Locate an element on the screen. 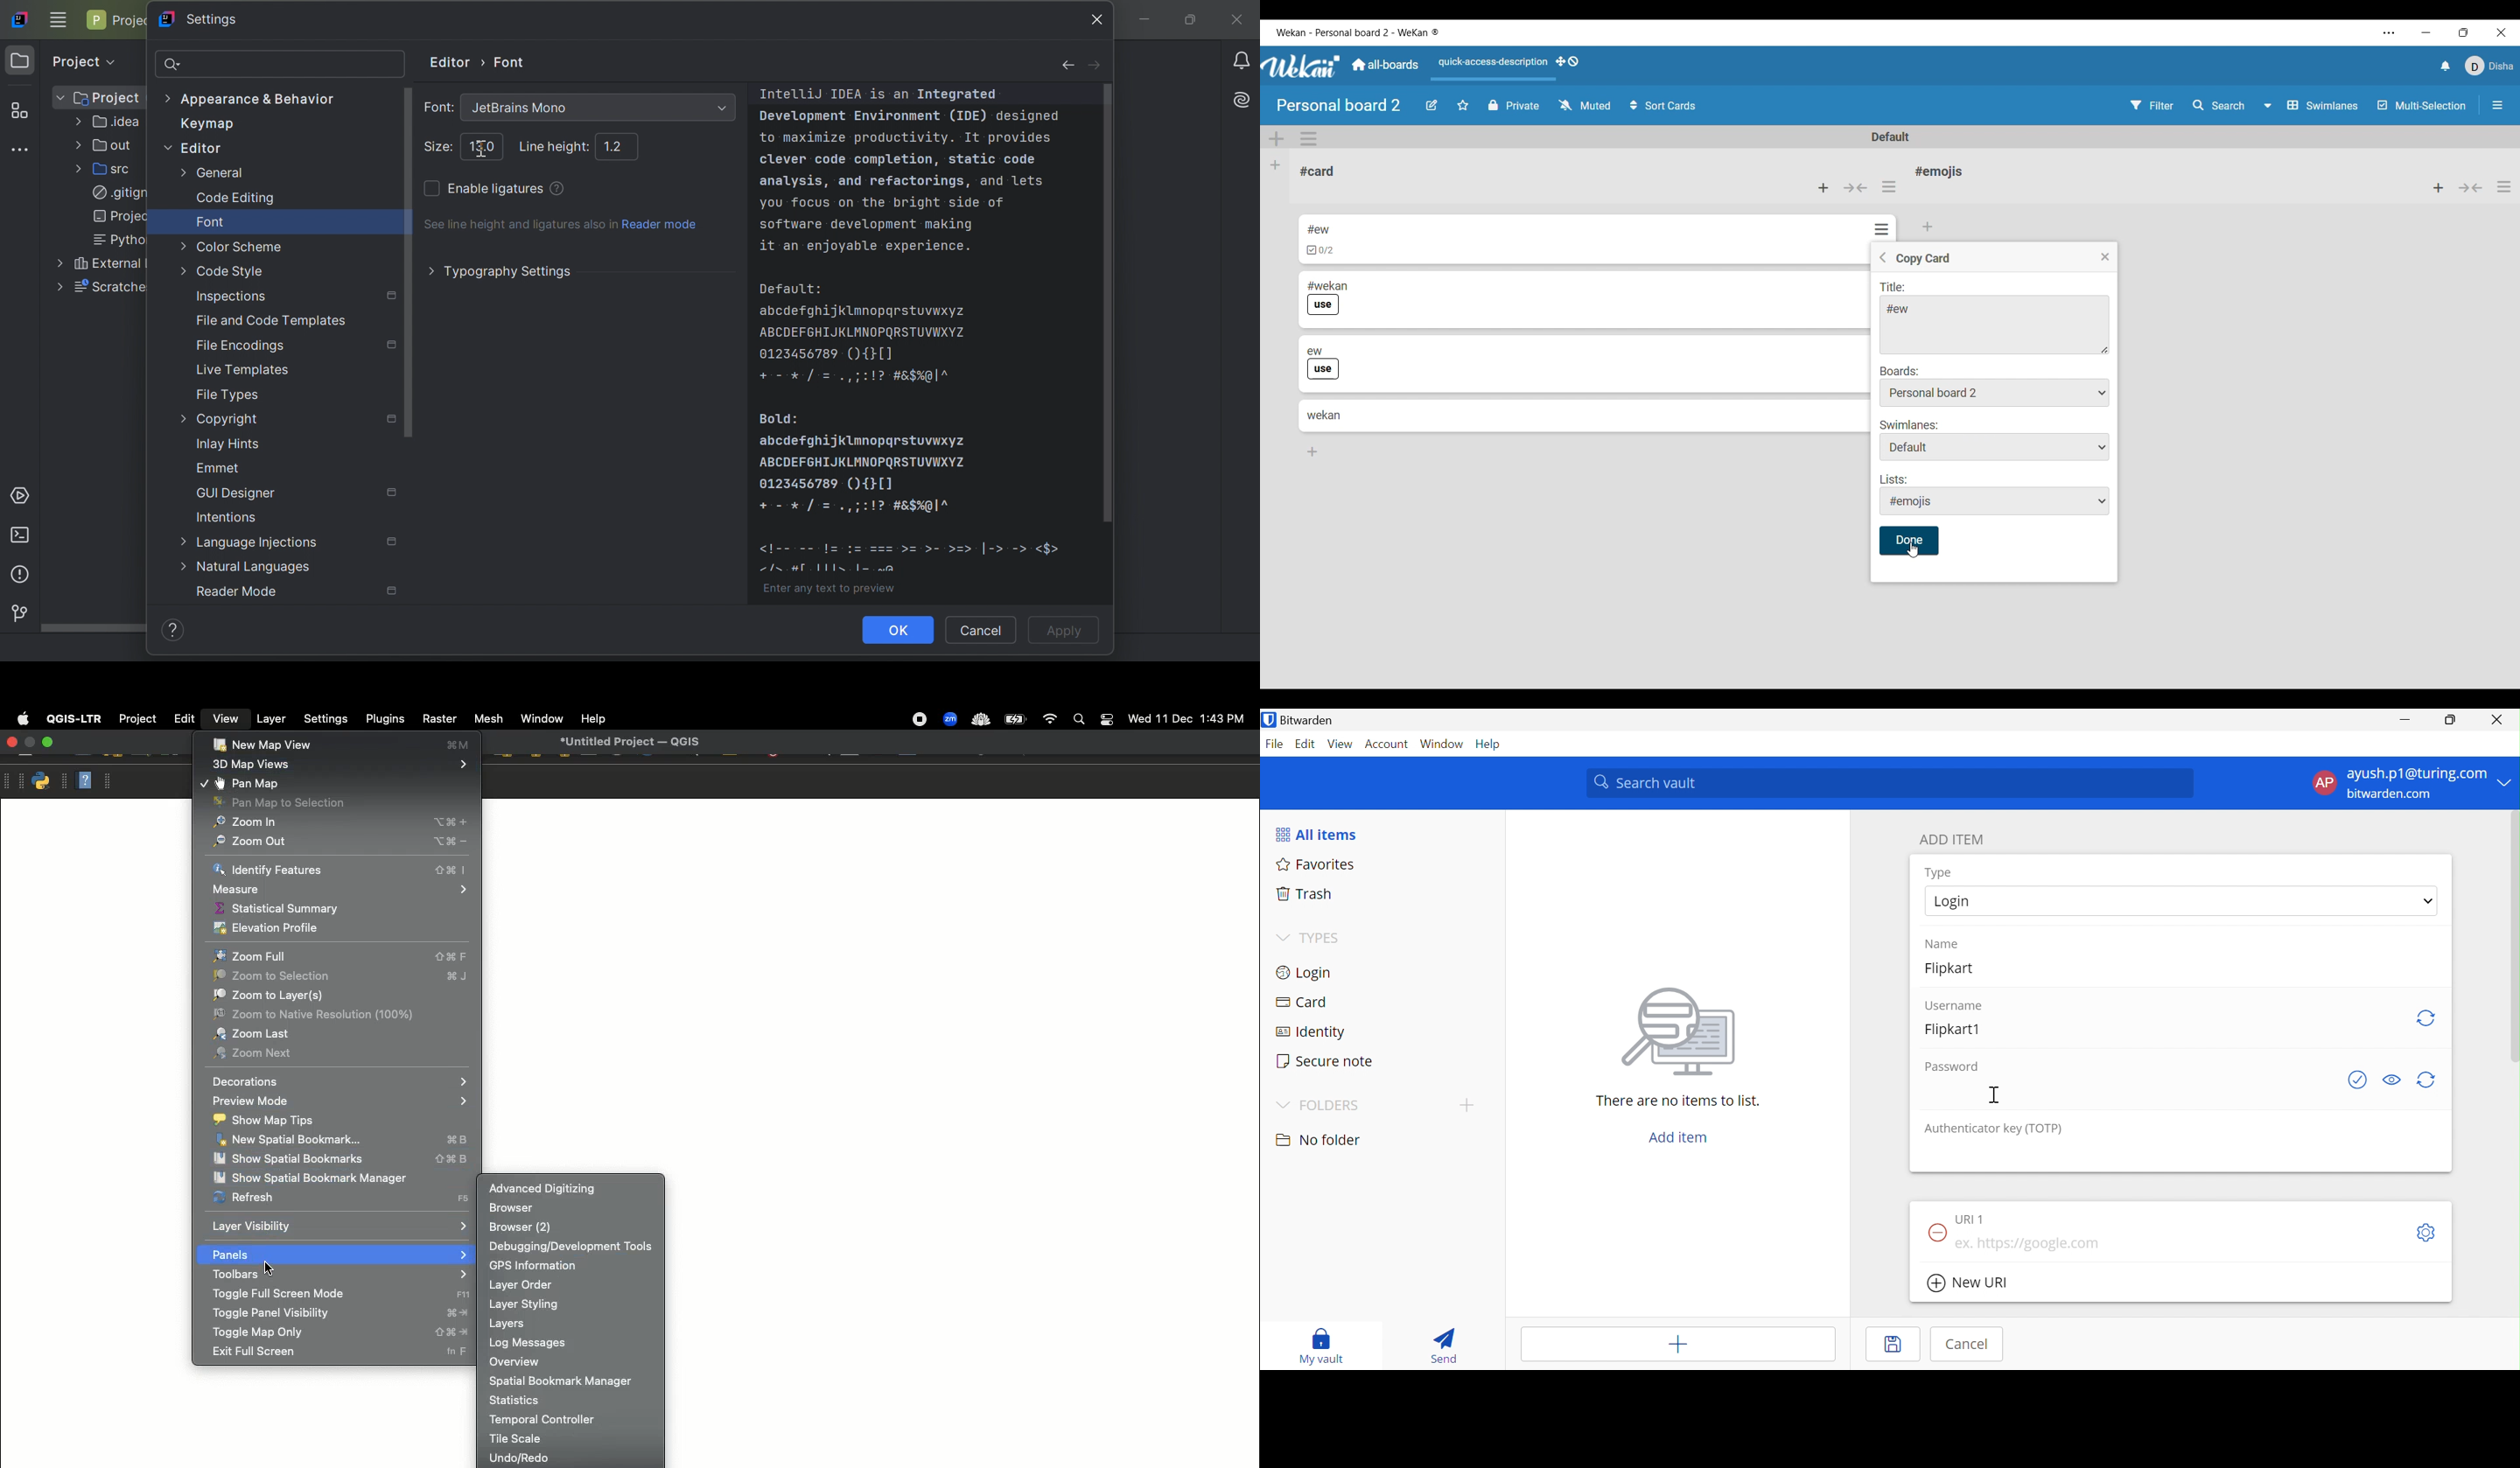  Trash is located at coordinates (1301, 895).